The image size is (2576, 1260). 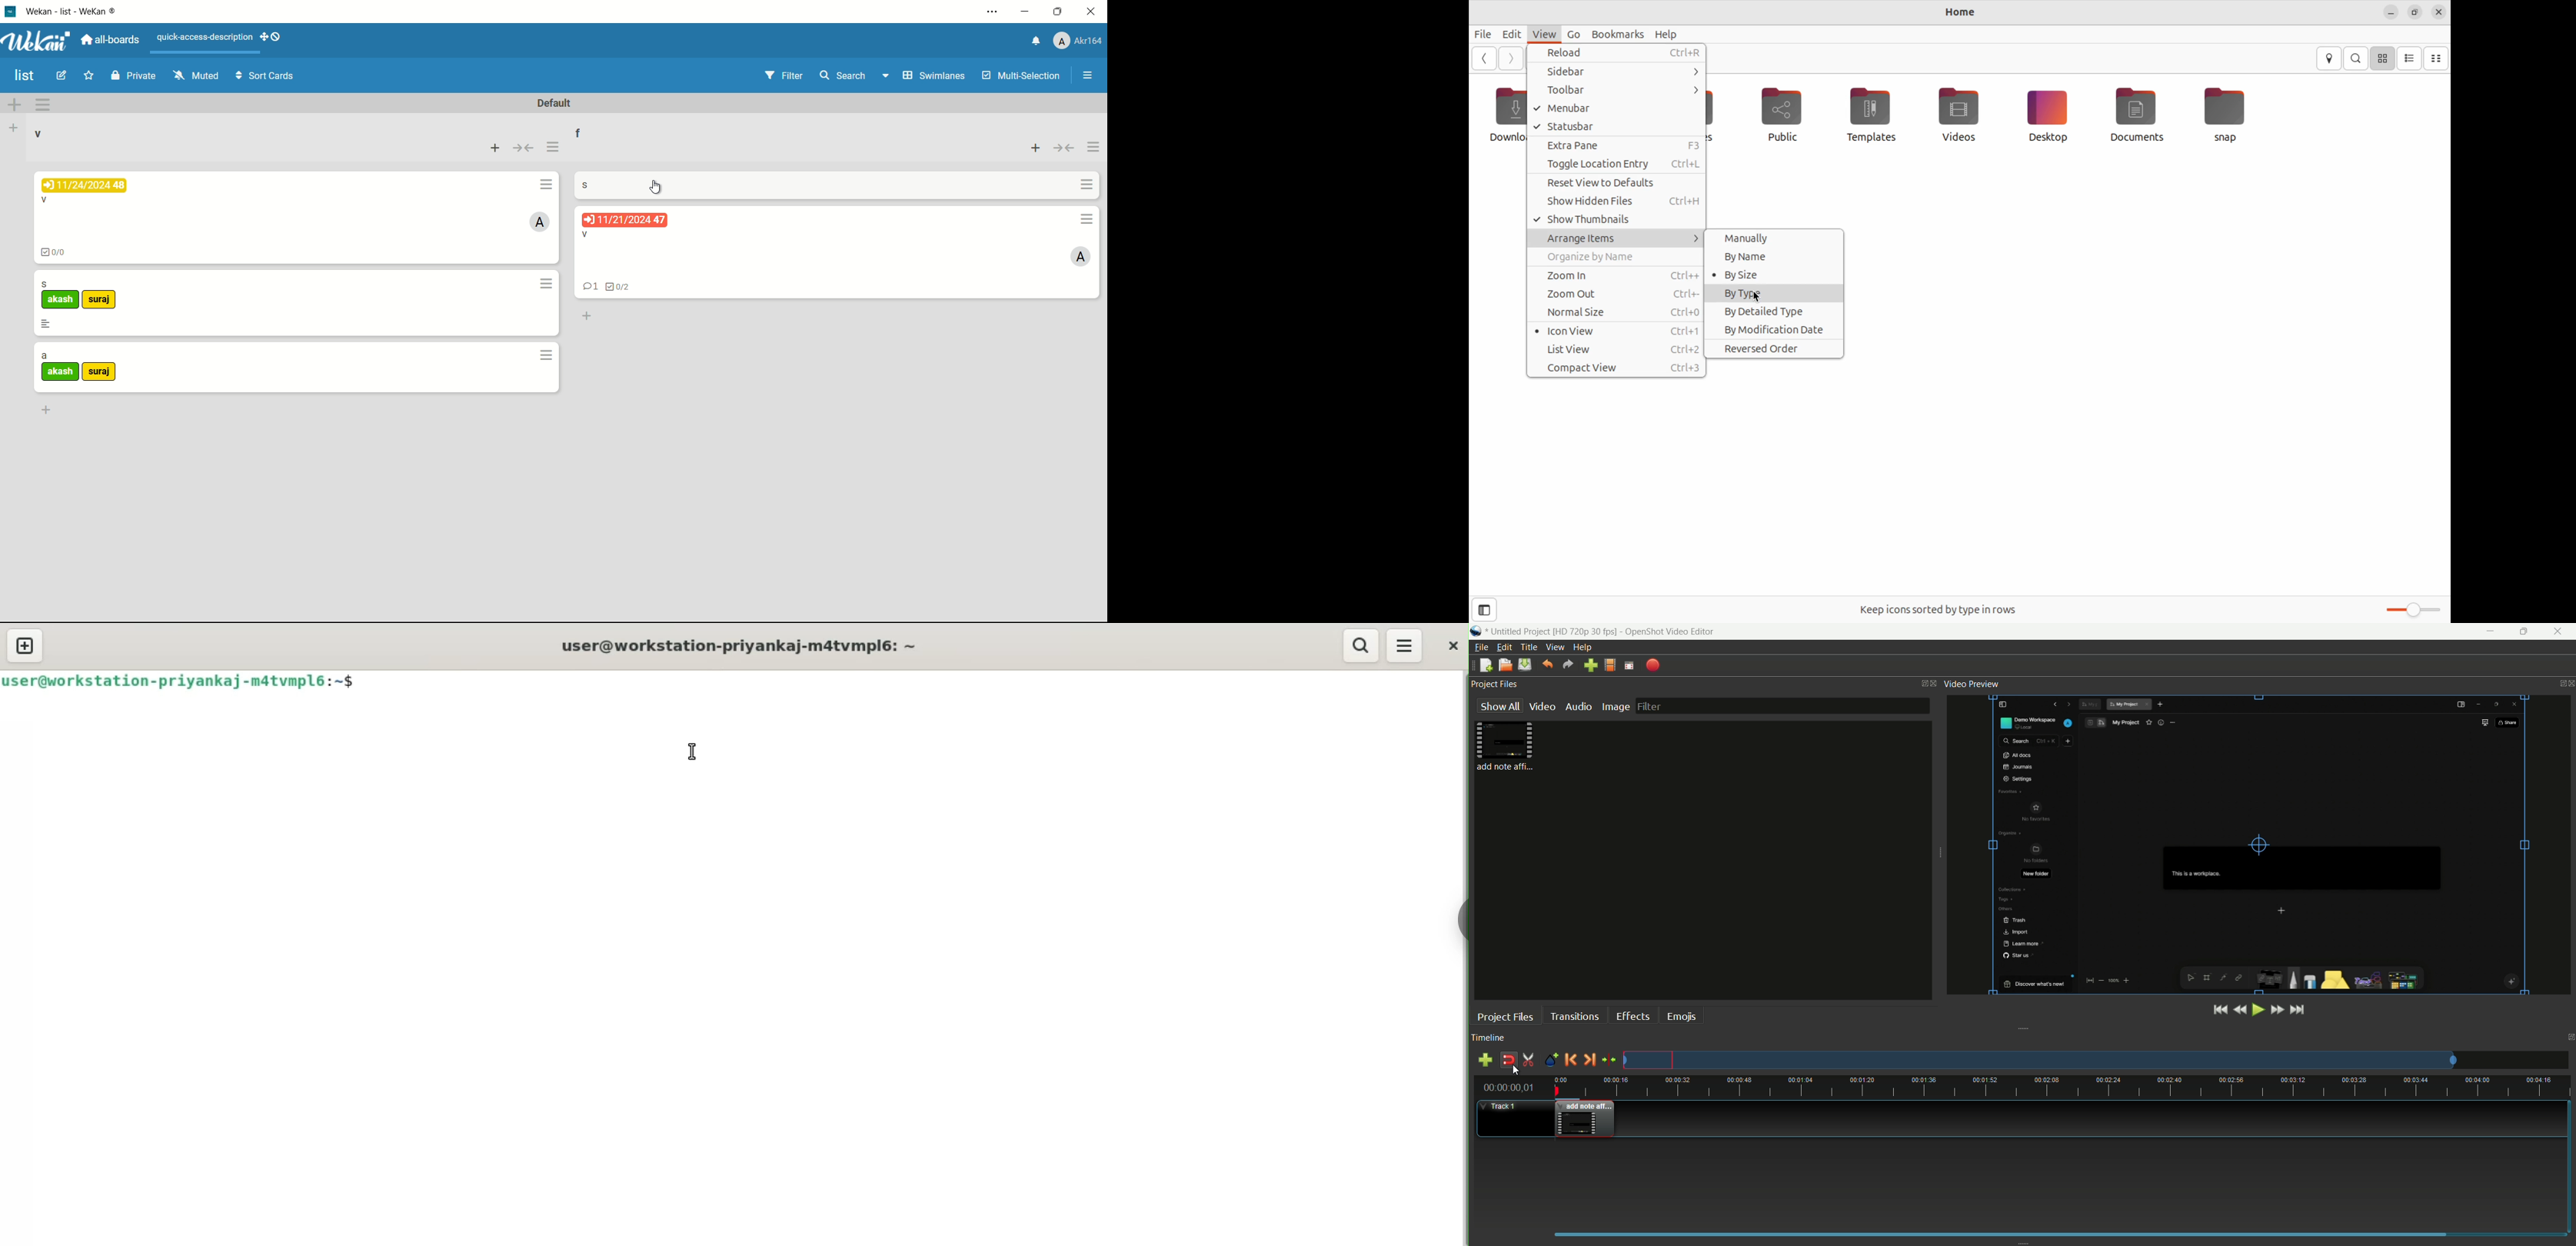 What do you see at coordinates (544, 185) in the screenshot?
I see `card actions` at bounding box center [544, 185].